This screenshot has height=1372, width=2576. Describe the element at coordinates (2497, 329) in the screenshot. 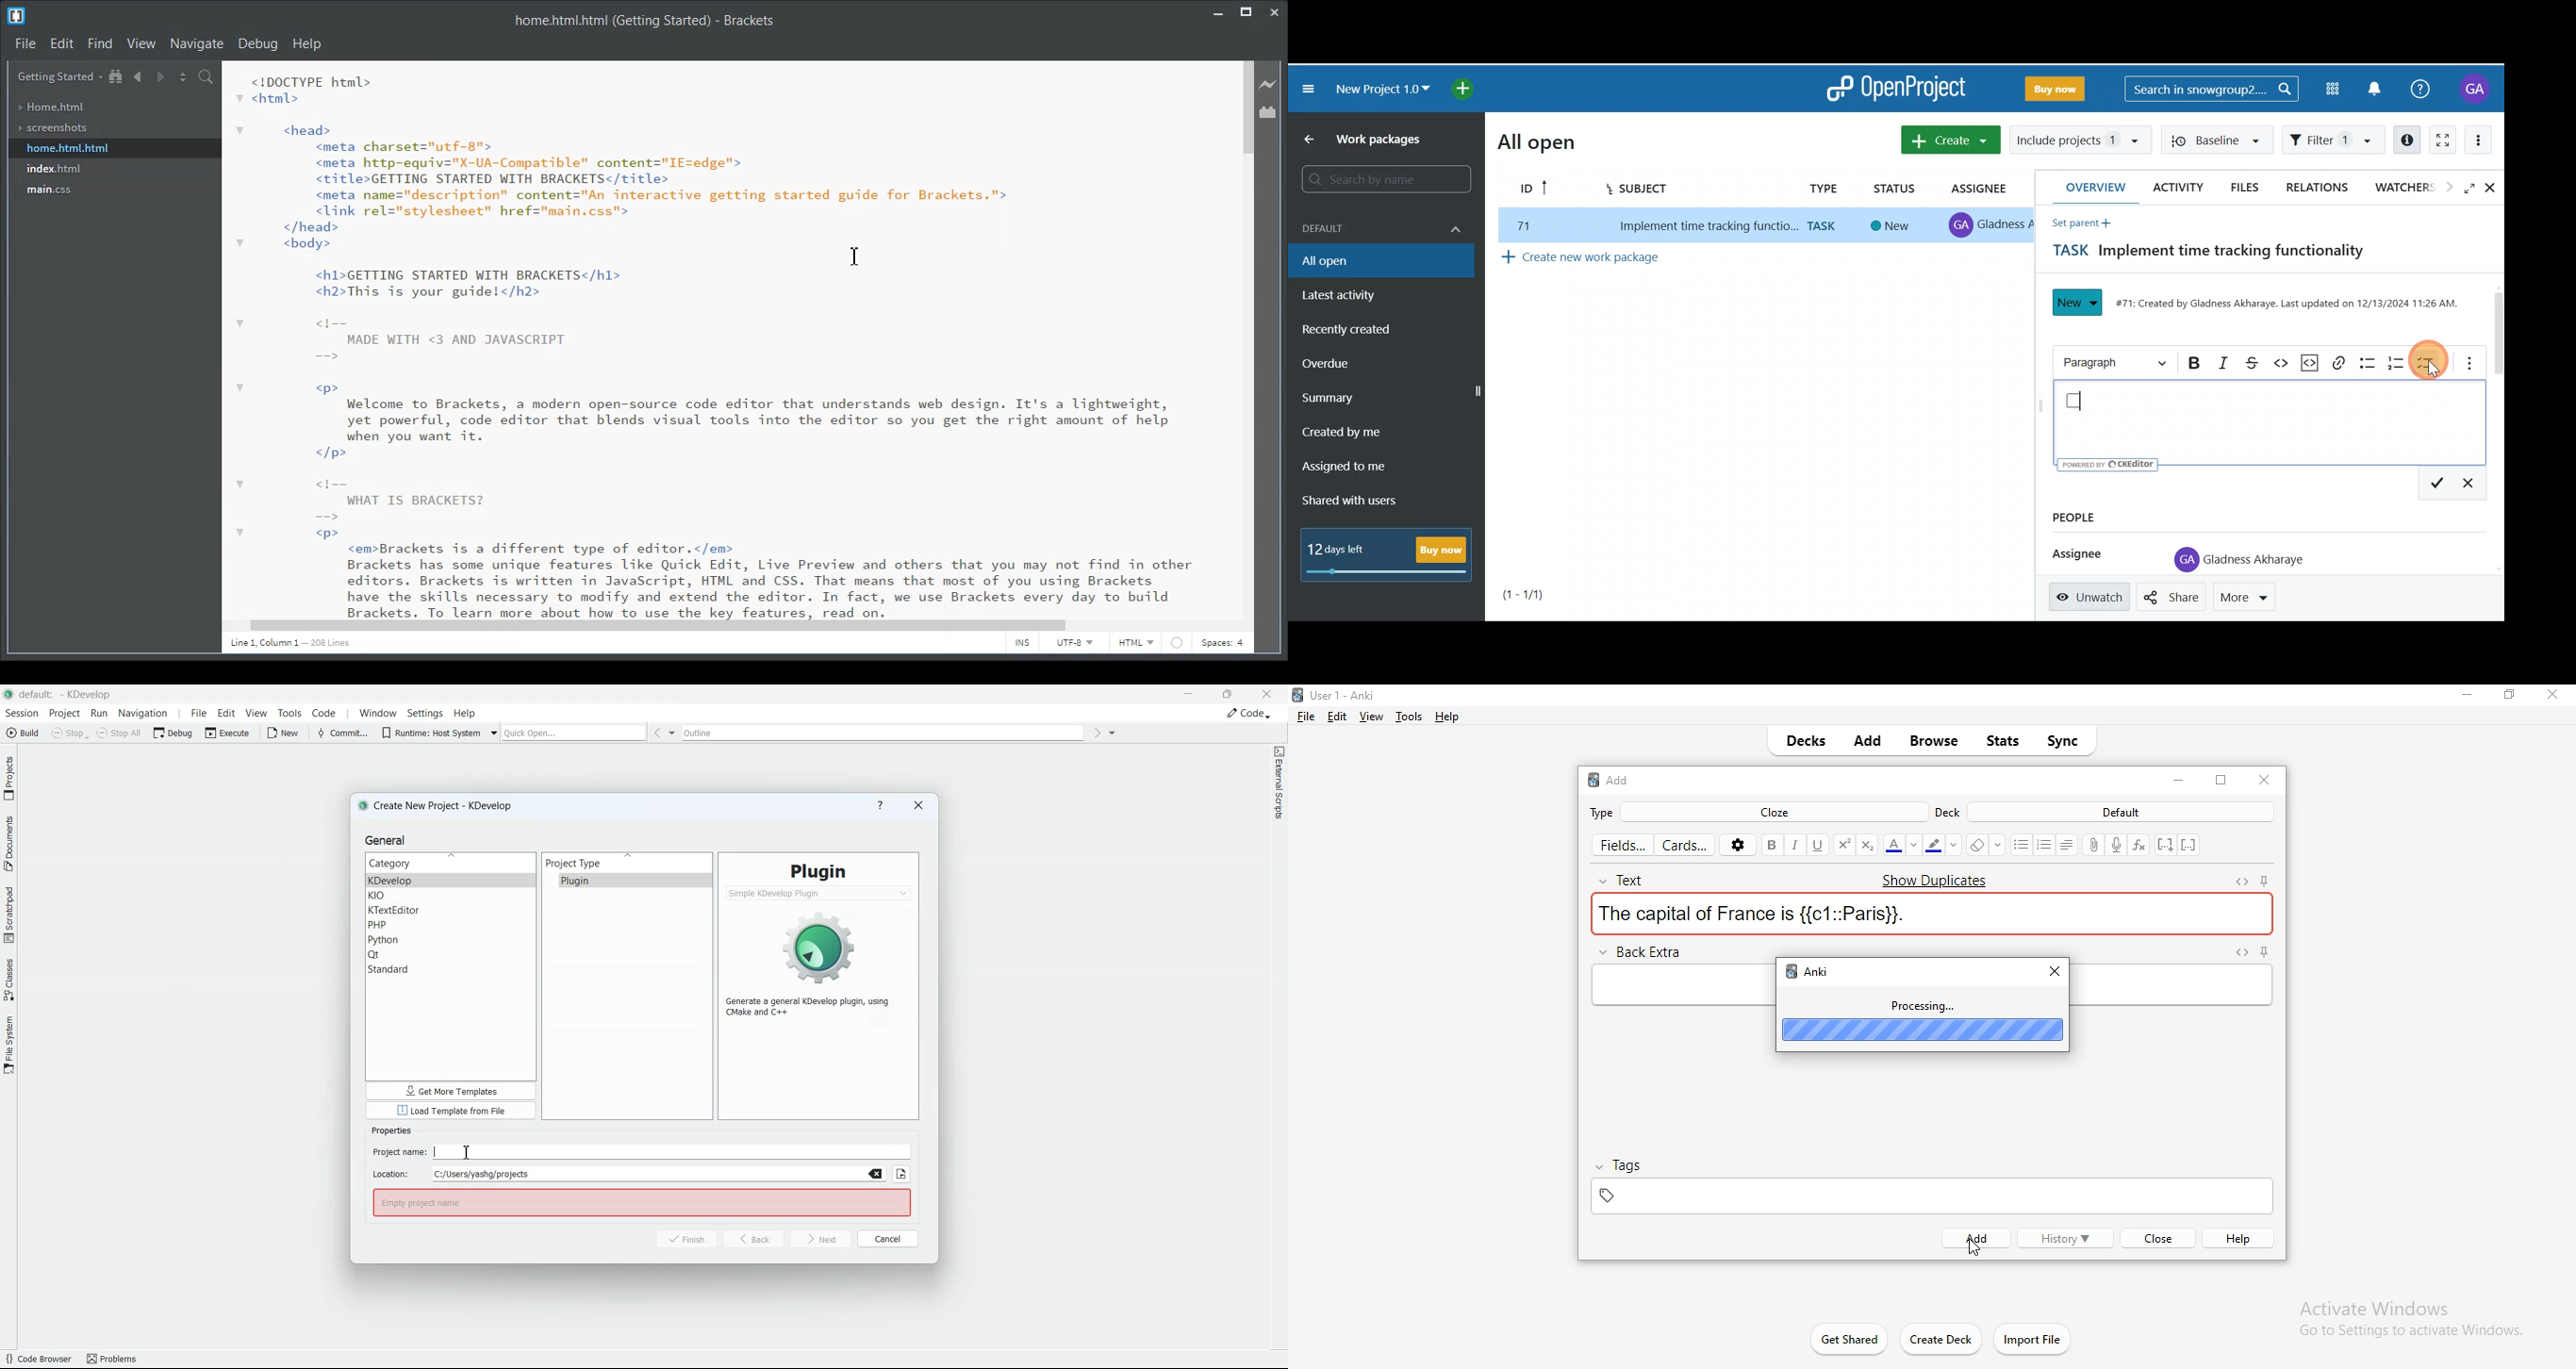

I see `Scroll bar` at that location.